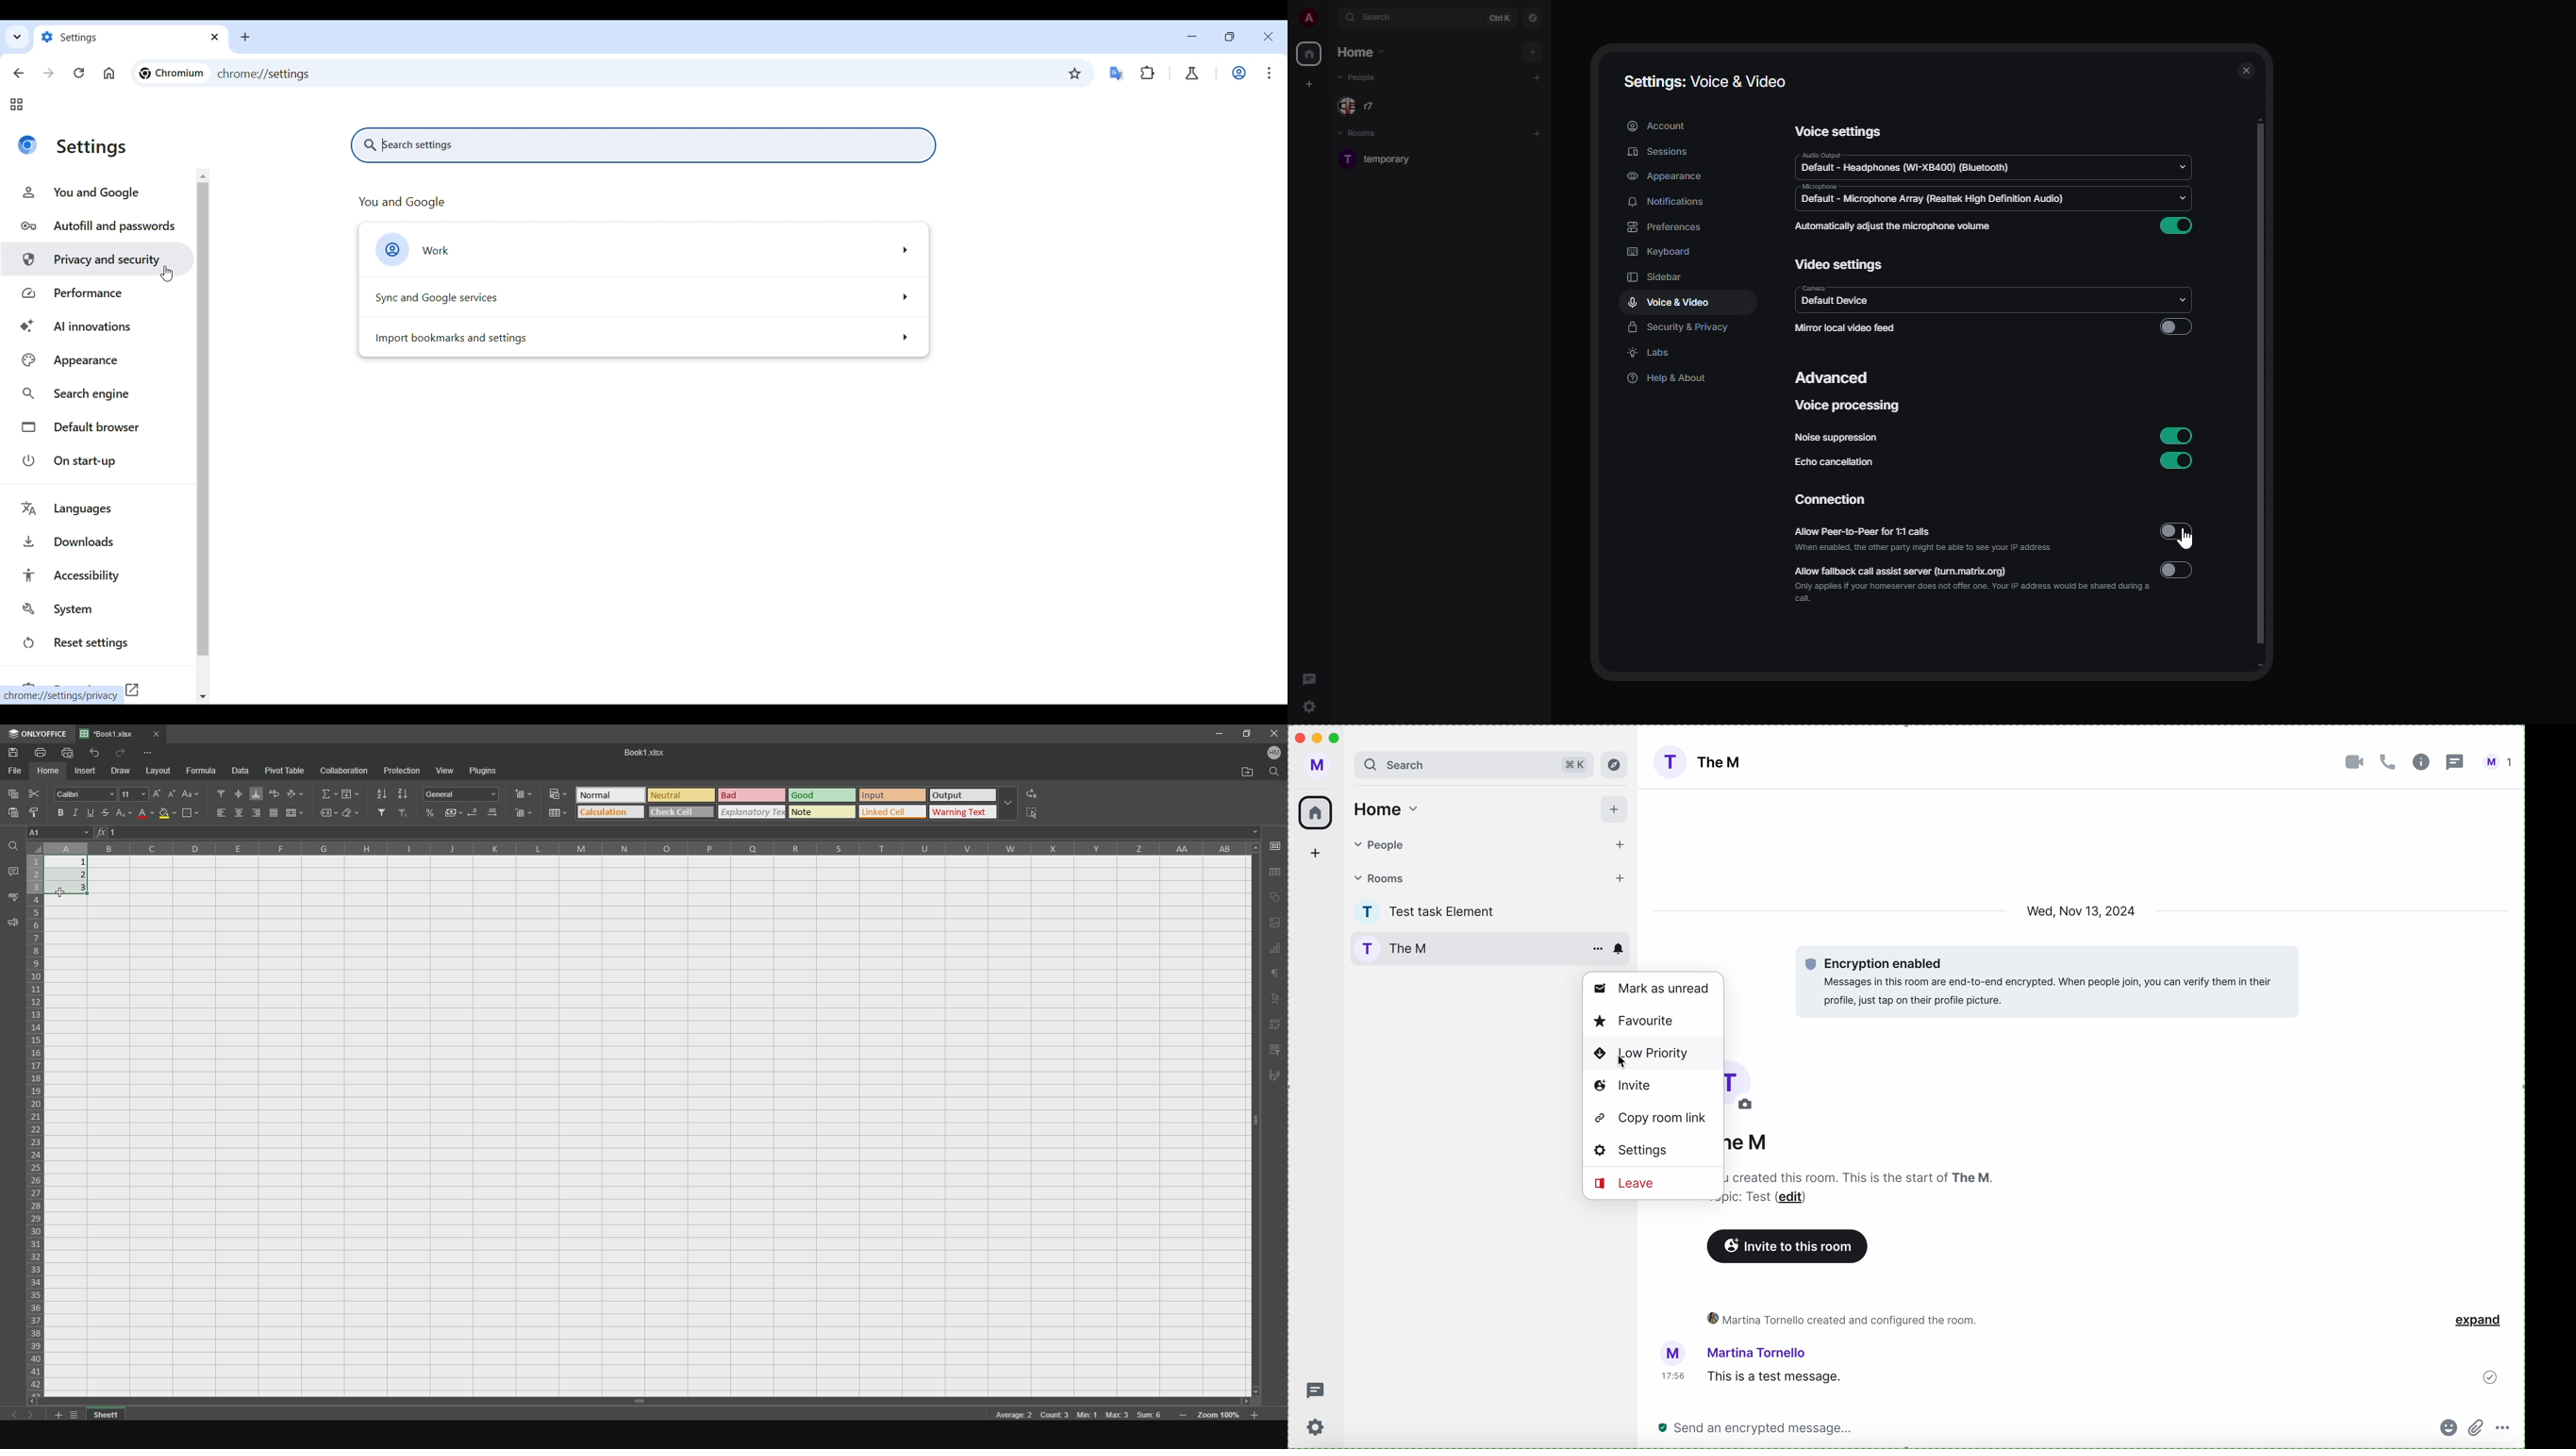 The height and width of the screenshot is (1456, 2576). I want to click on sessions, so click(1659, 152).